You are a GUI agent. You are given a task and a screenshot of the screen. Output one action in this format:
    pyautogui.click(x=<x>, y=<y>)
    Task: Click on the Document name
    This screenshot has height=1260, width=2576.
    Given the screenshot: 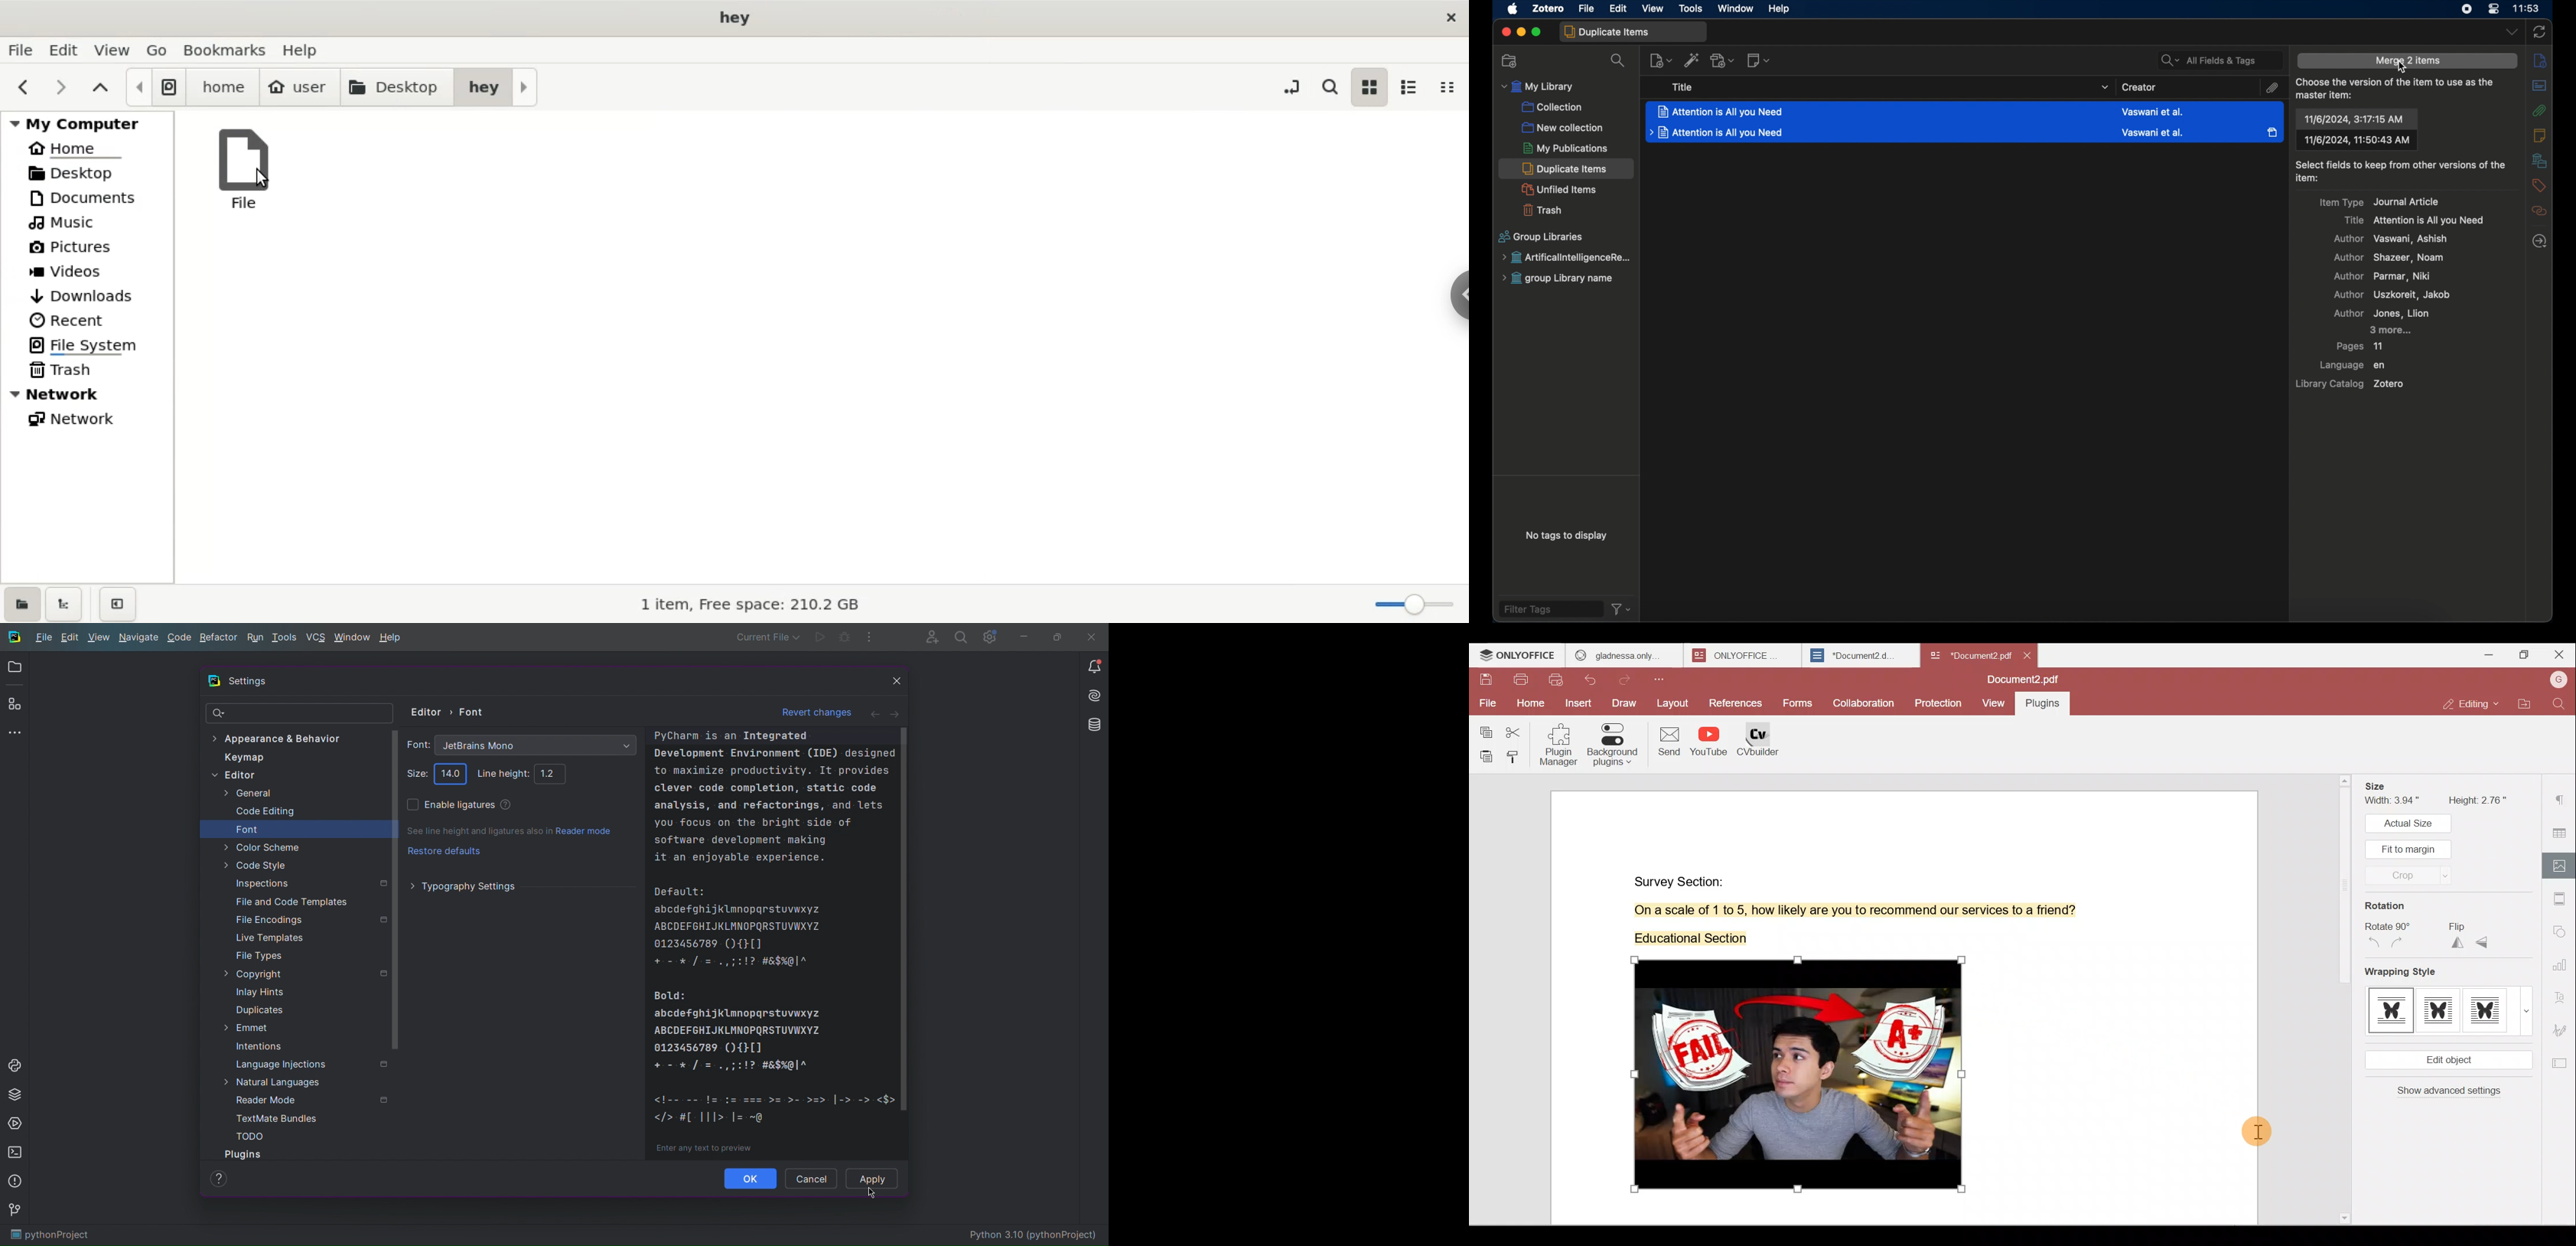 What is the action you would take?
    pyautogui.click(x=2027, y=681)
    